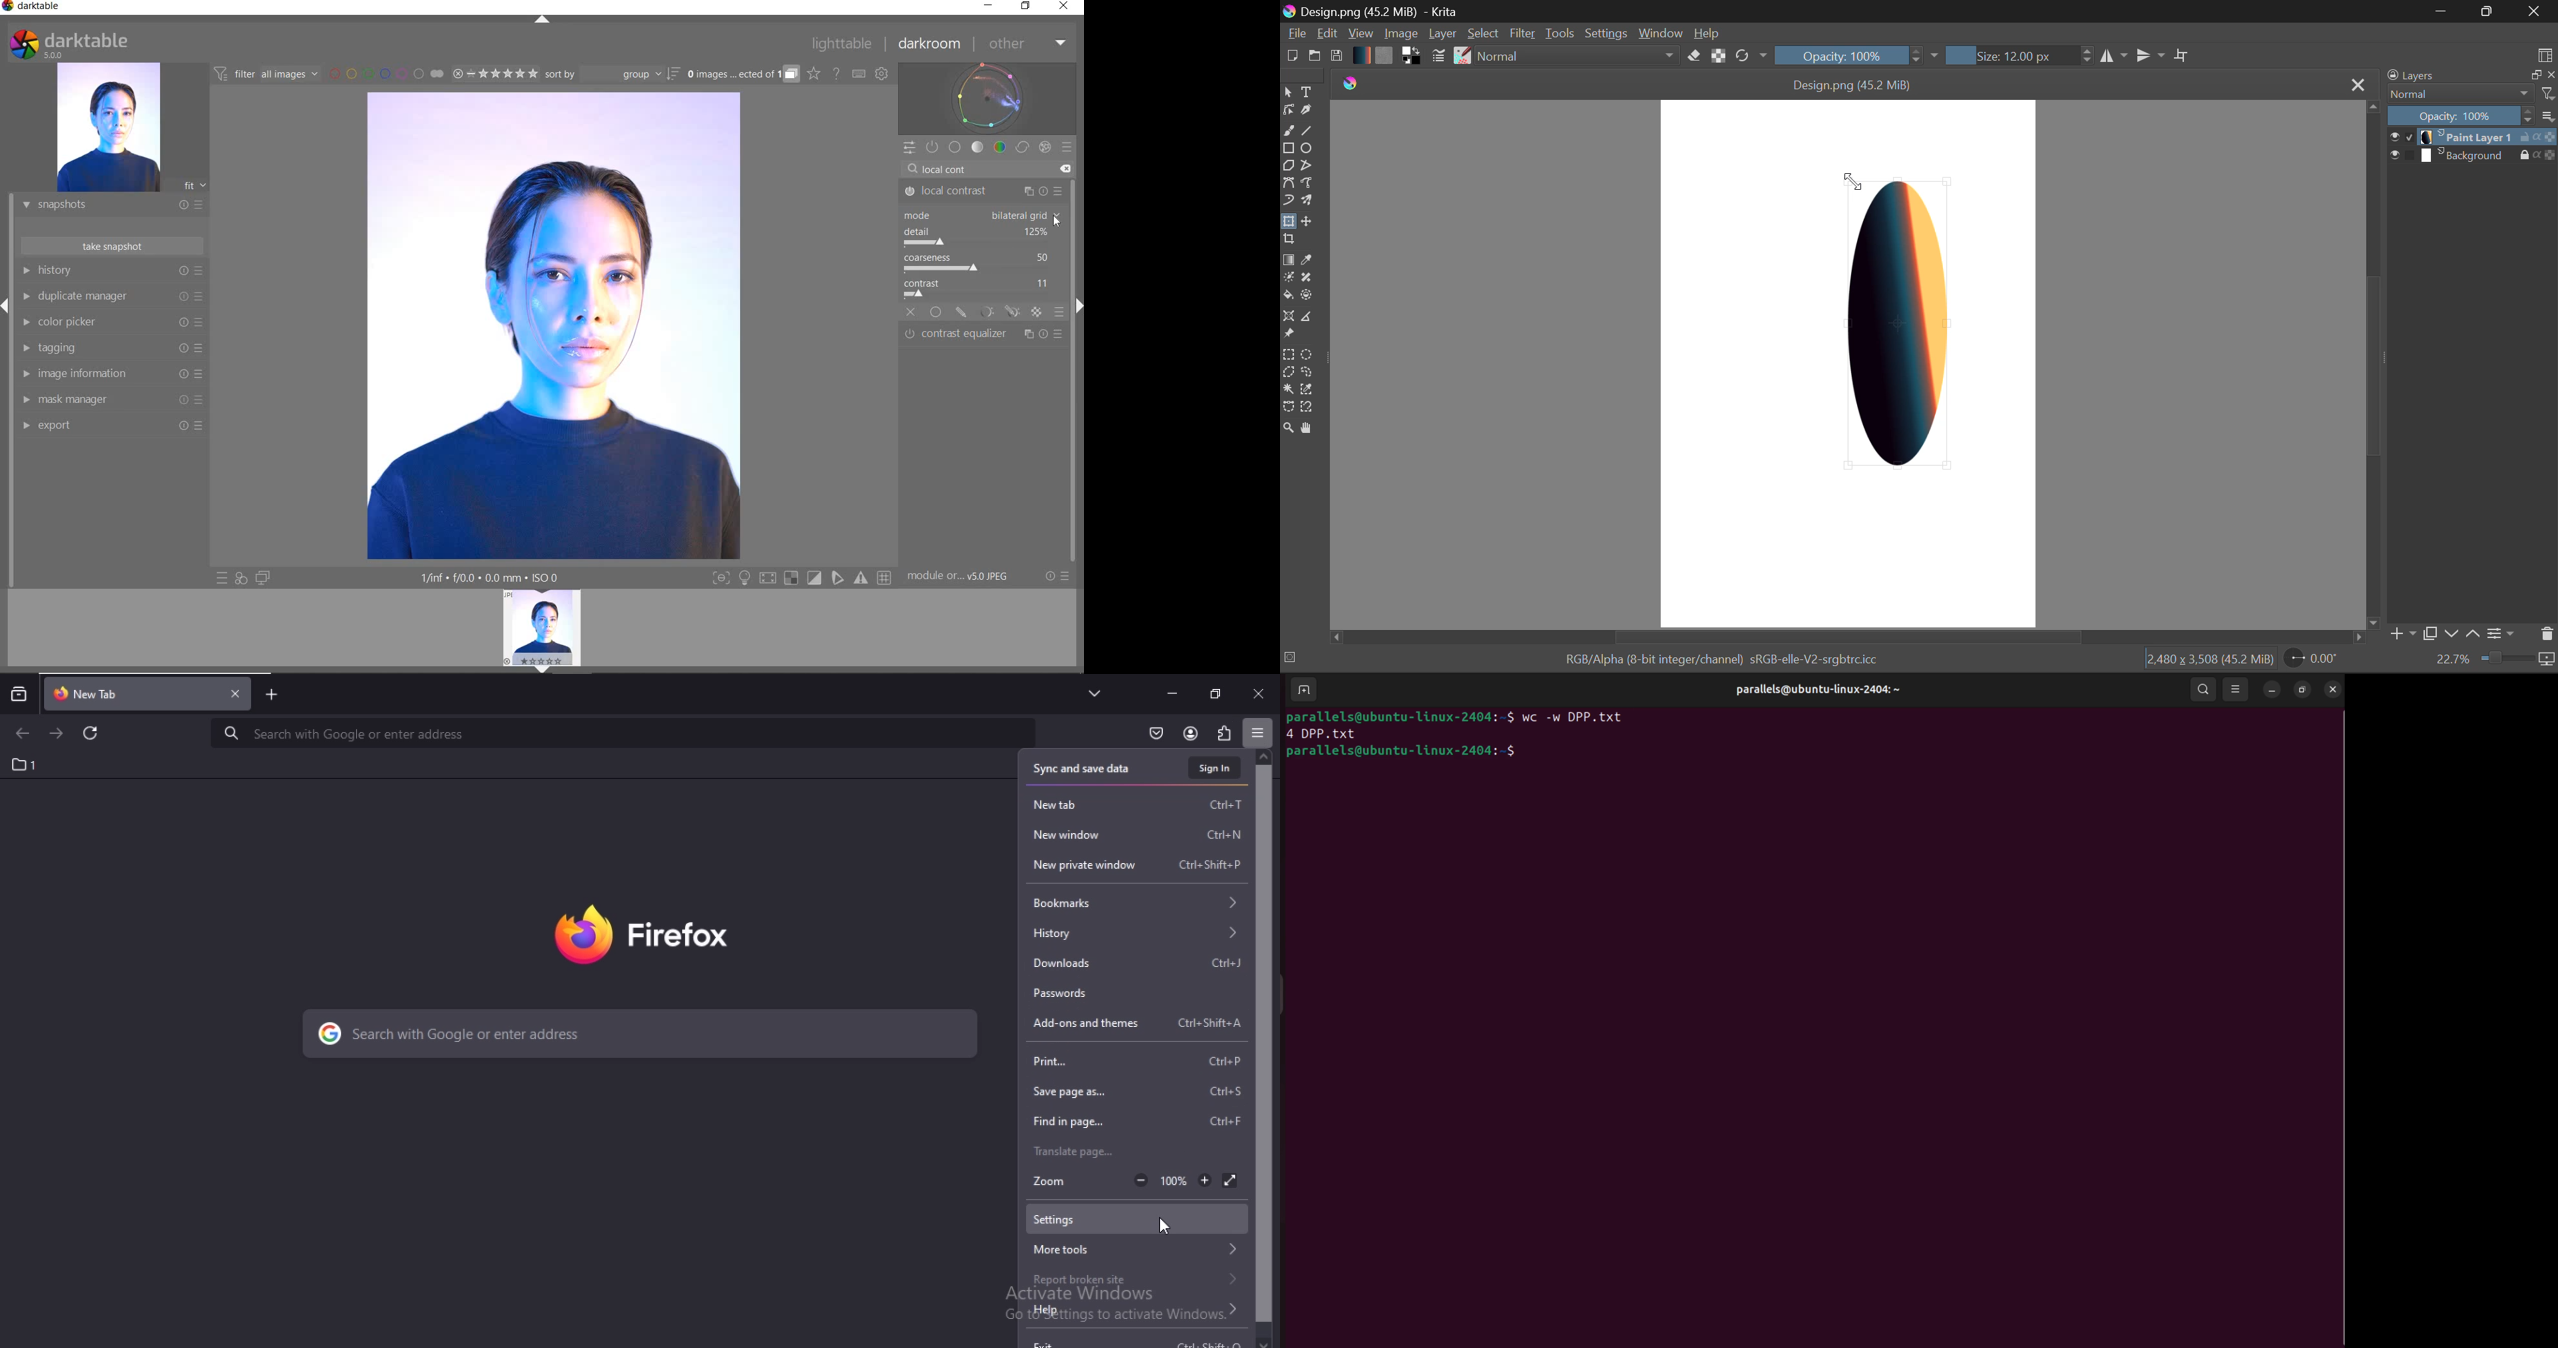  I want to click on scrollbar, so click(1266, 1052).